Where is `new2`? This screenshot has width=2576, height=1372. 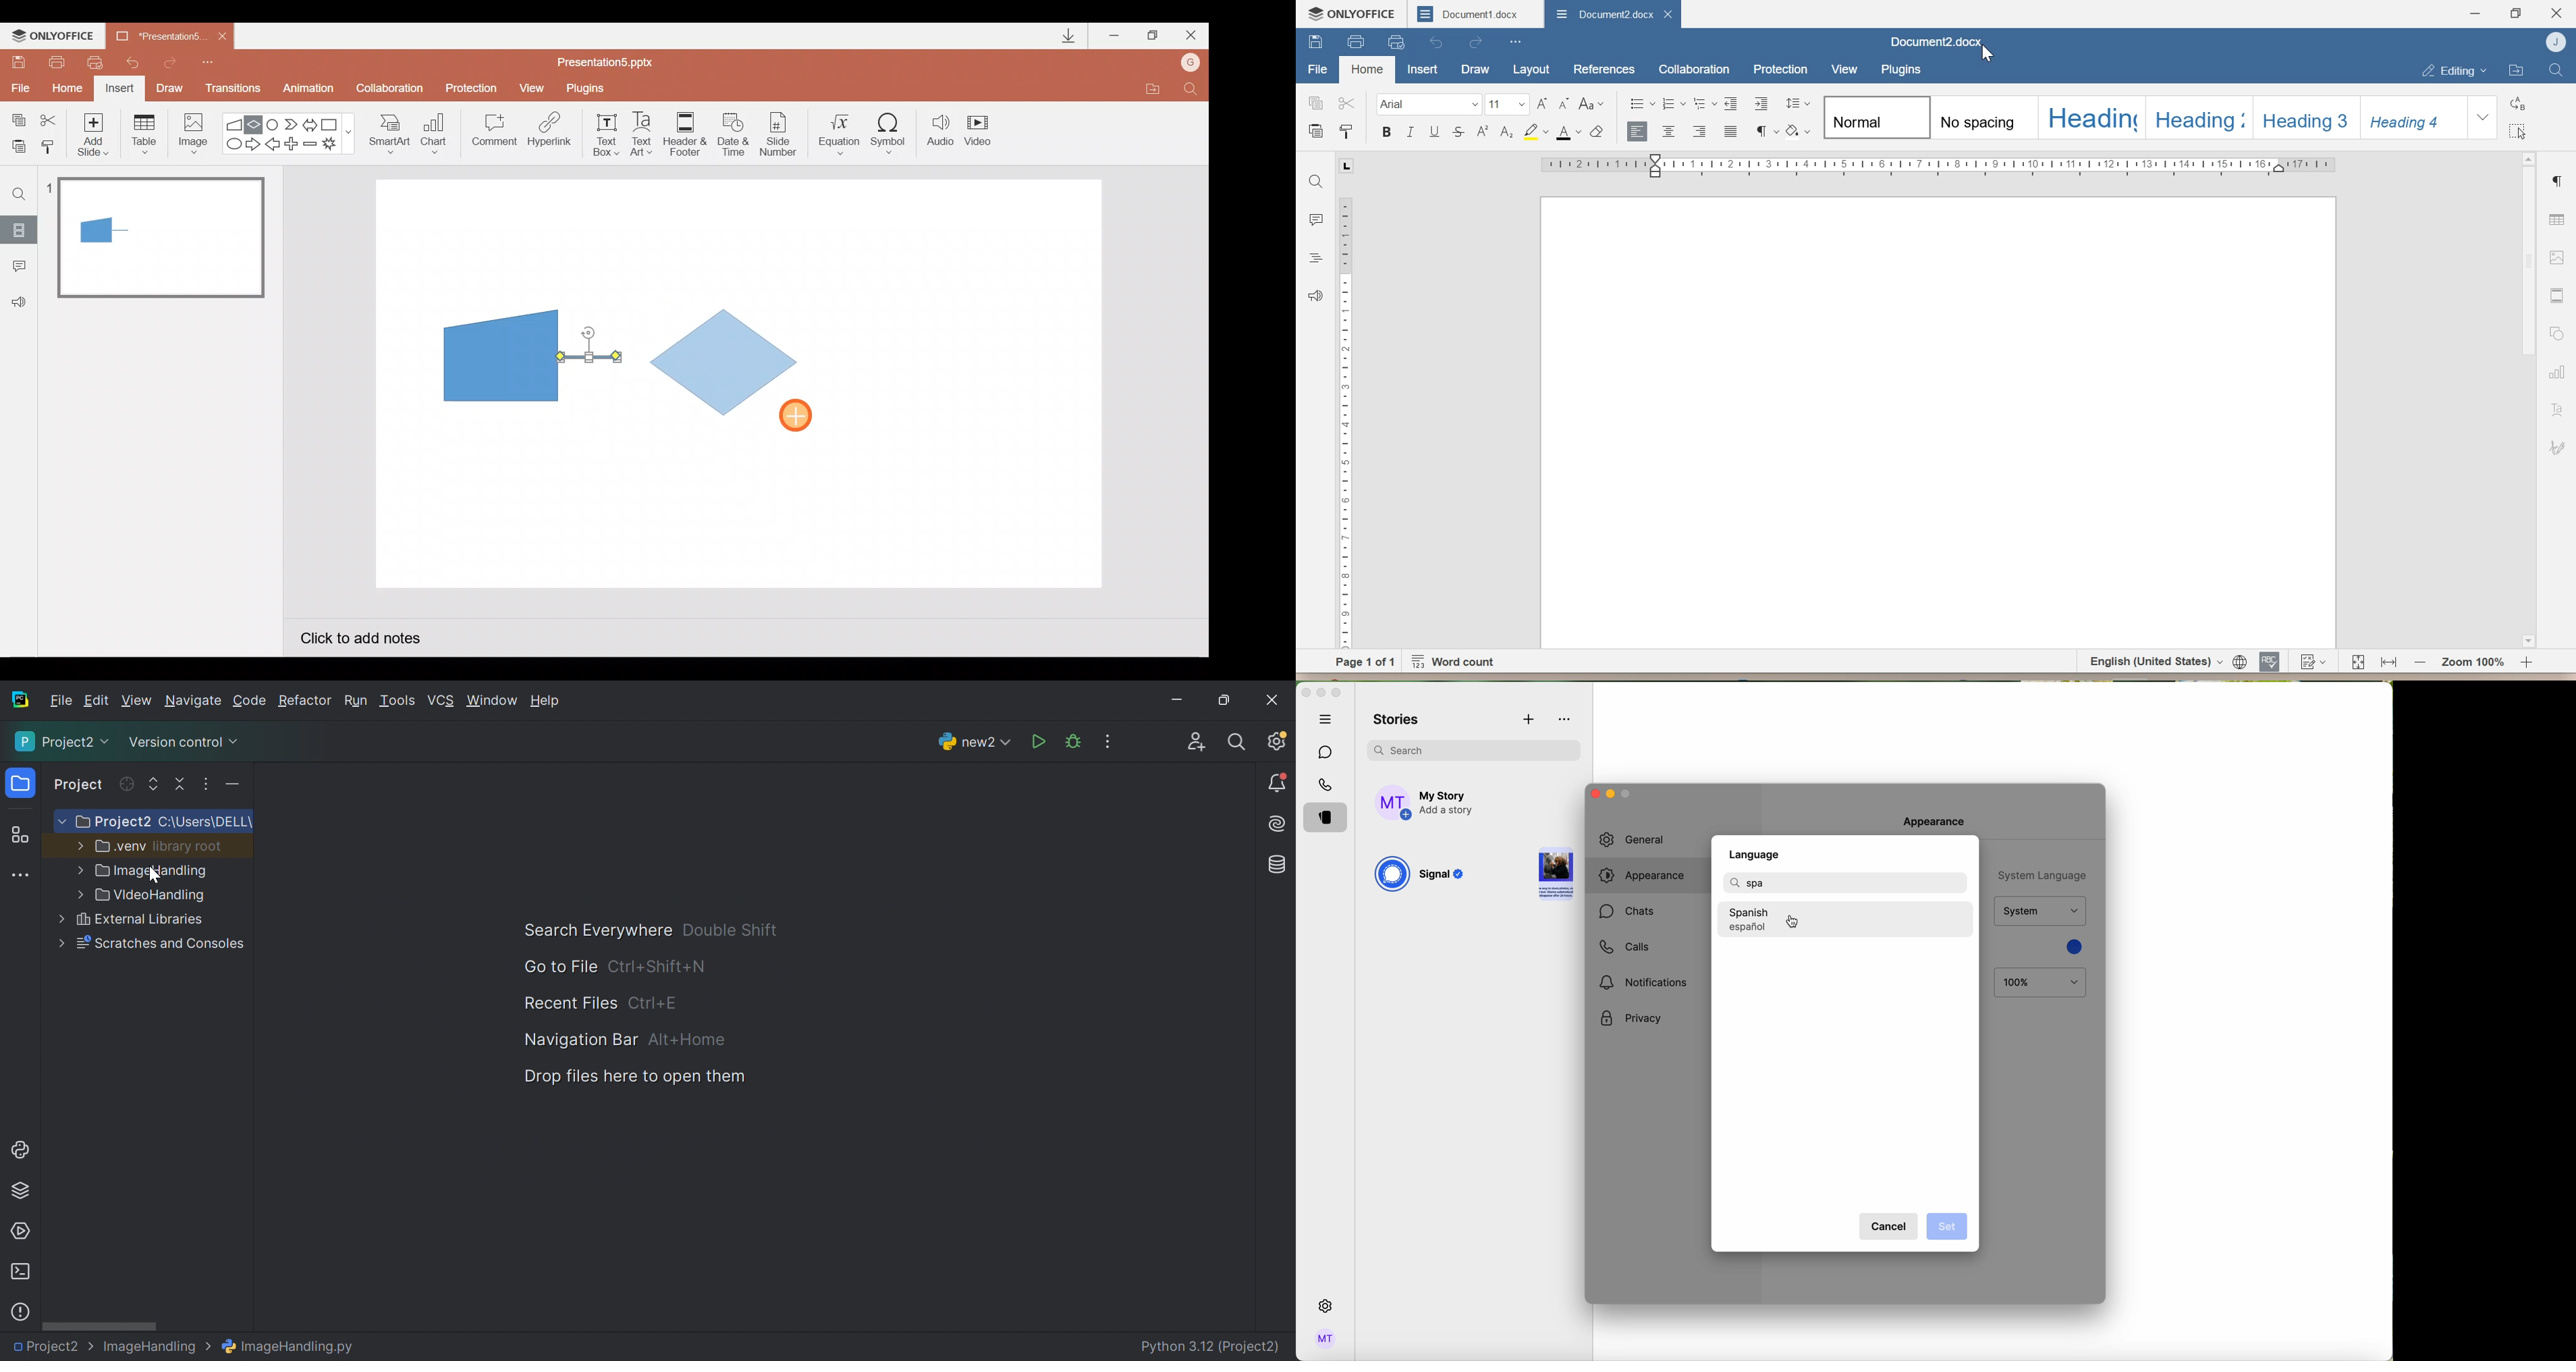
new2 is located at coordinates (975, 745).